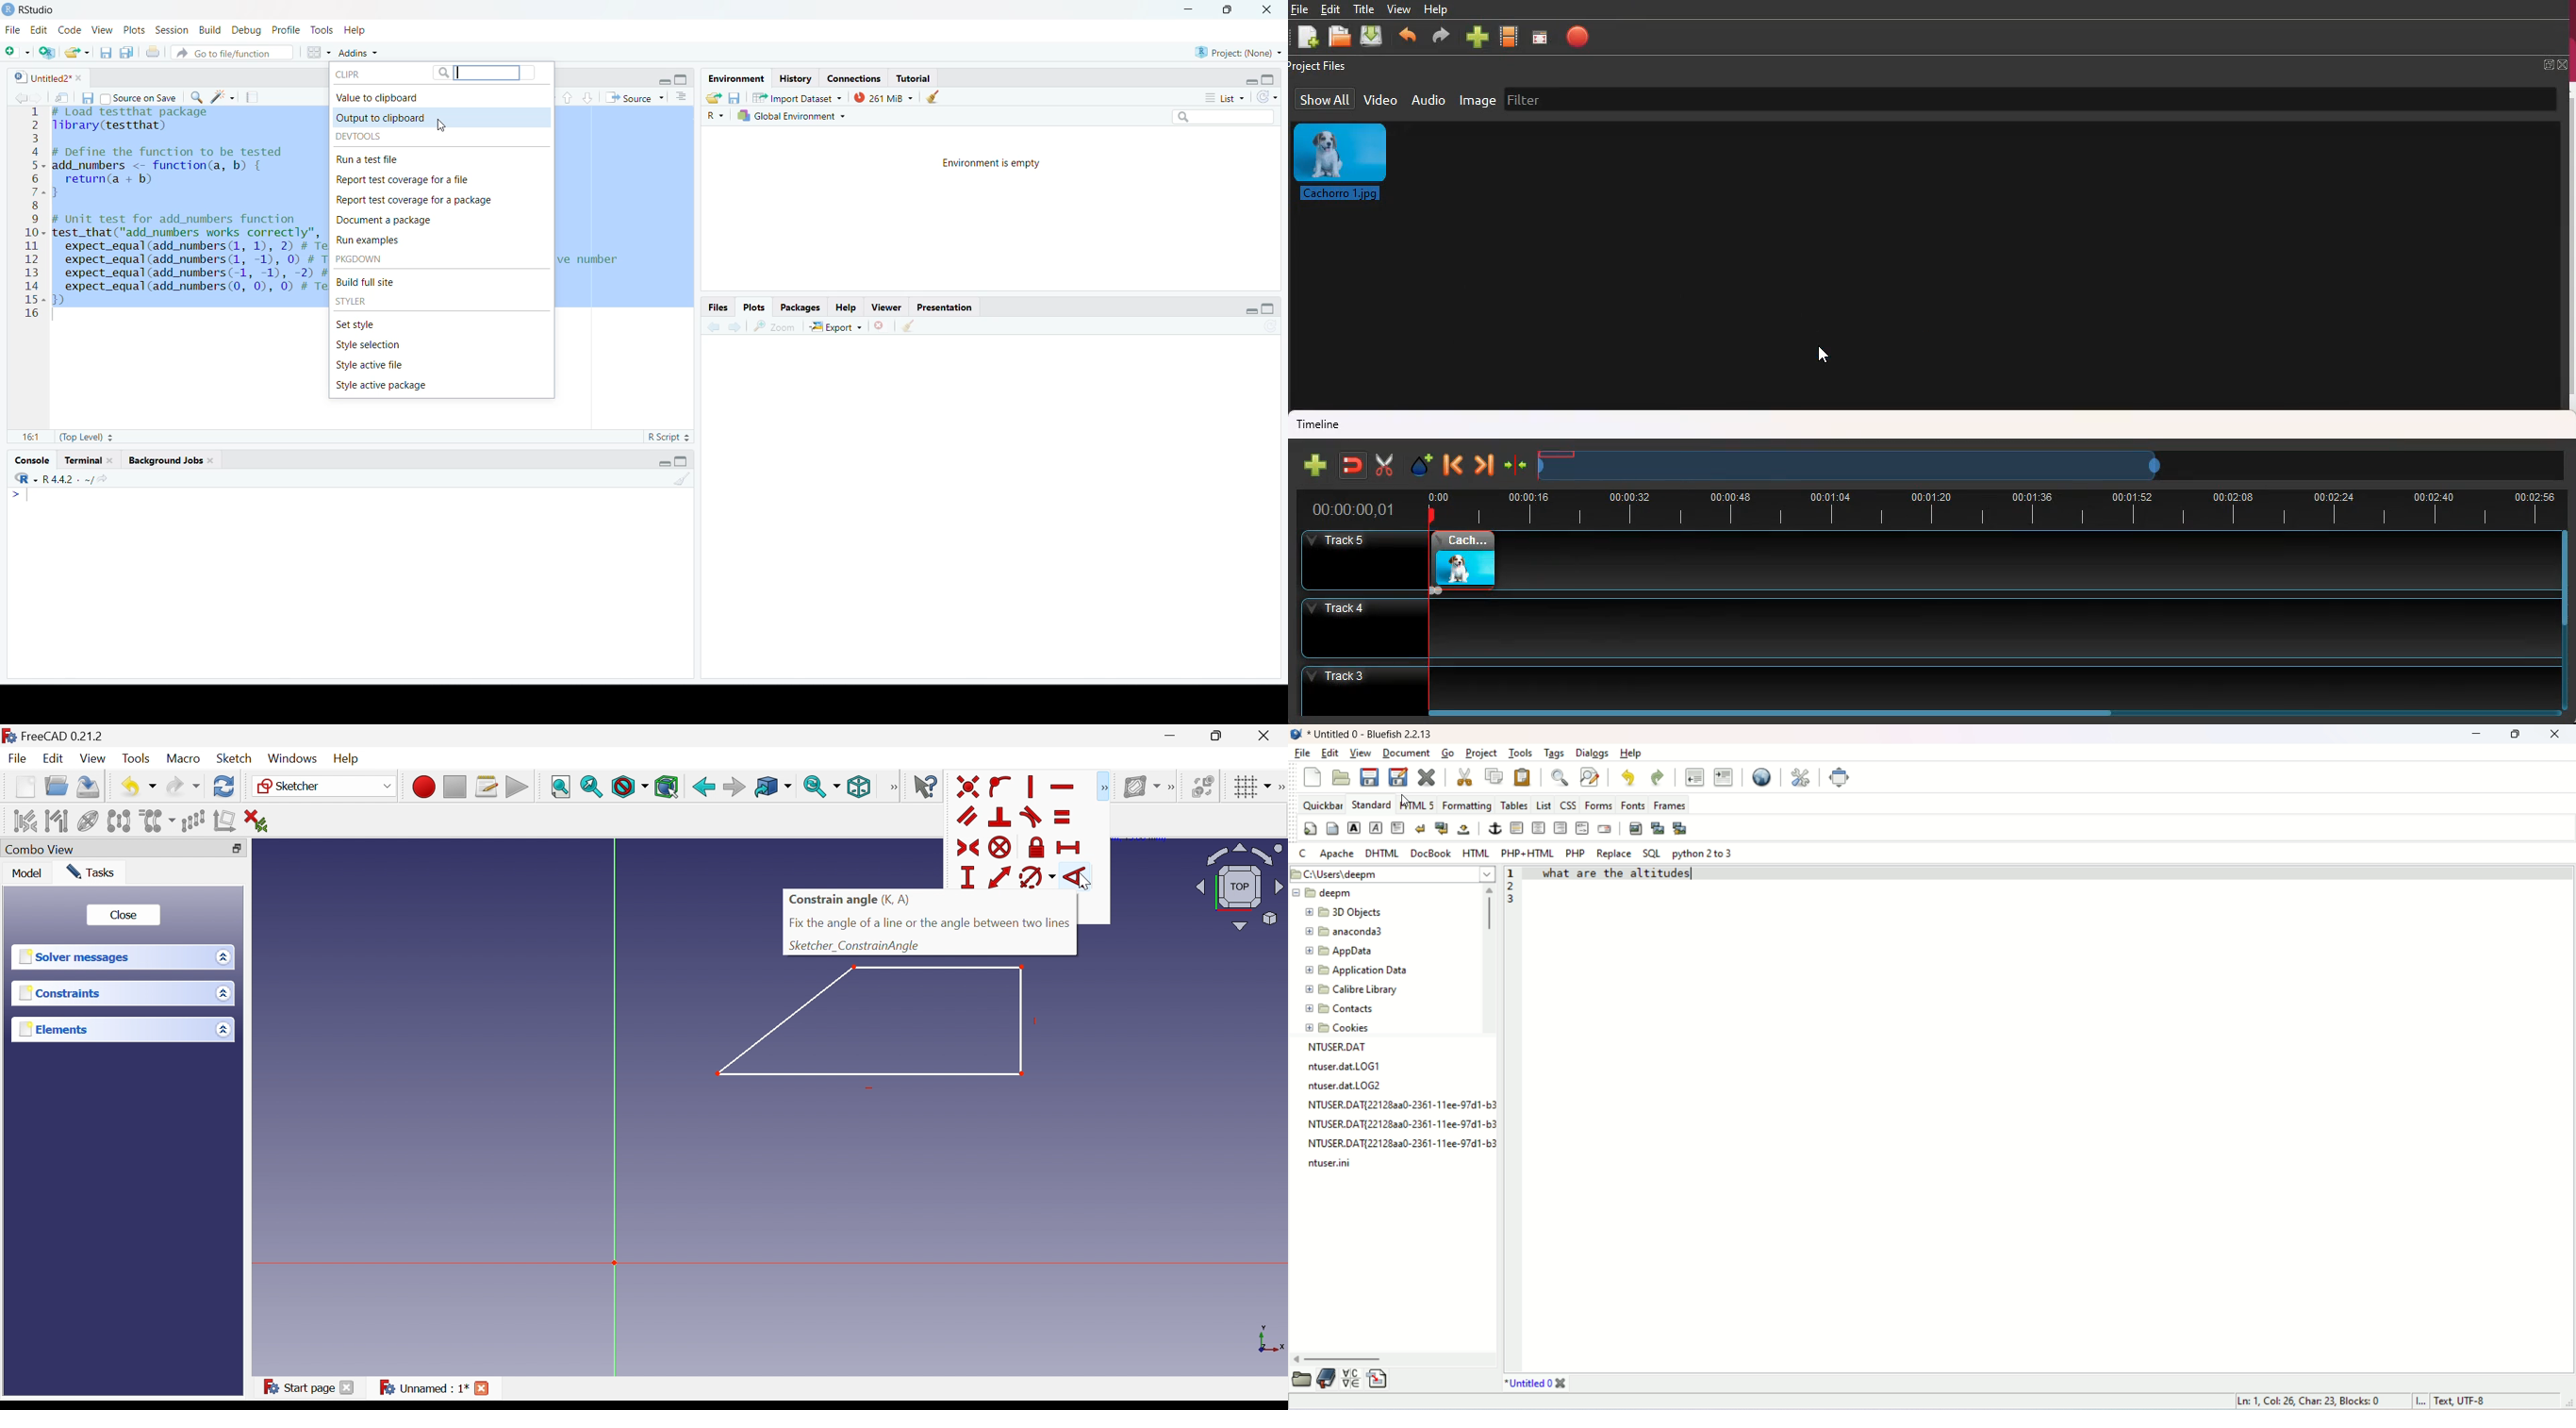  What do you see at coordinates (319, 53) in the screenshot?
I see `Workspace panes` at bounding box center [319, 53].